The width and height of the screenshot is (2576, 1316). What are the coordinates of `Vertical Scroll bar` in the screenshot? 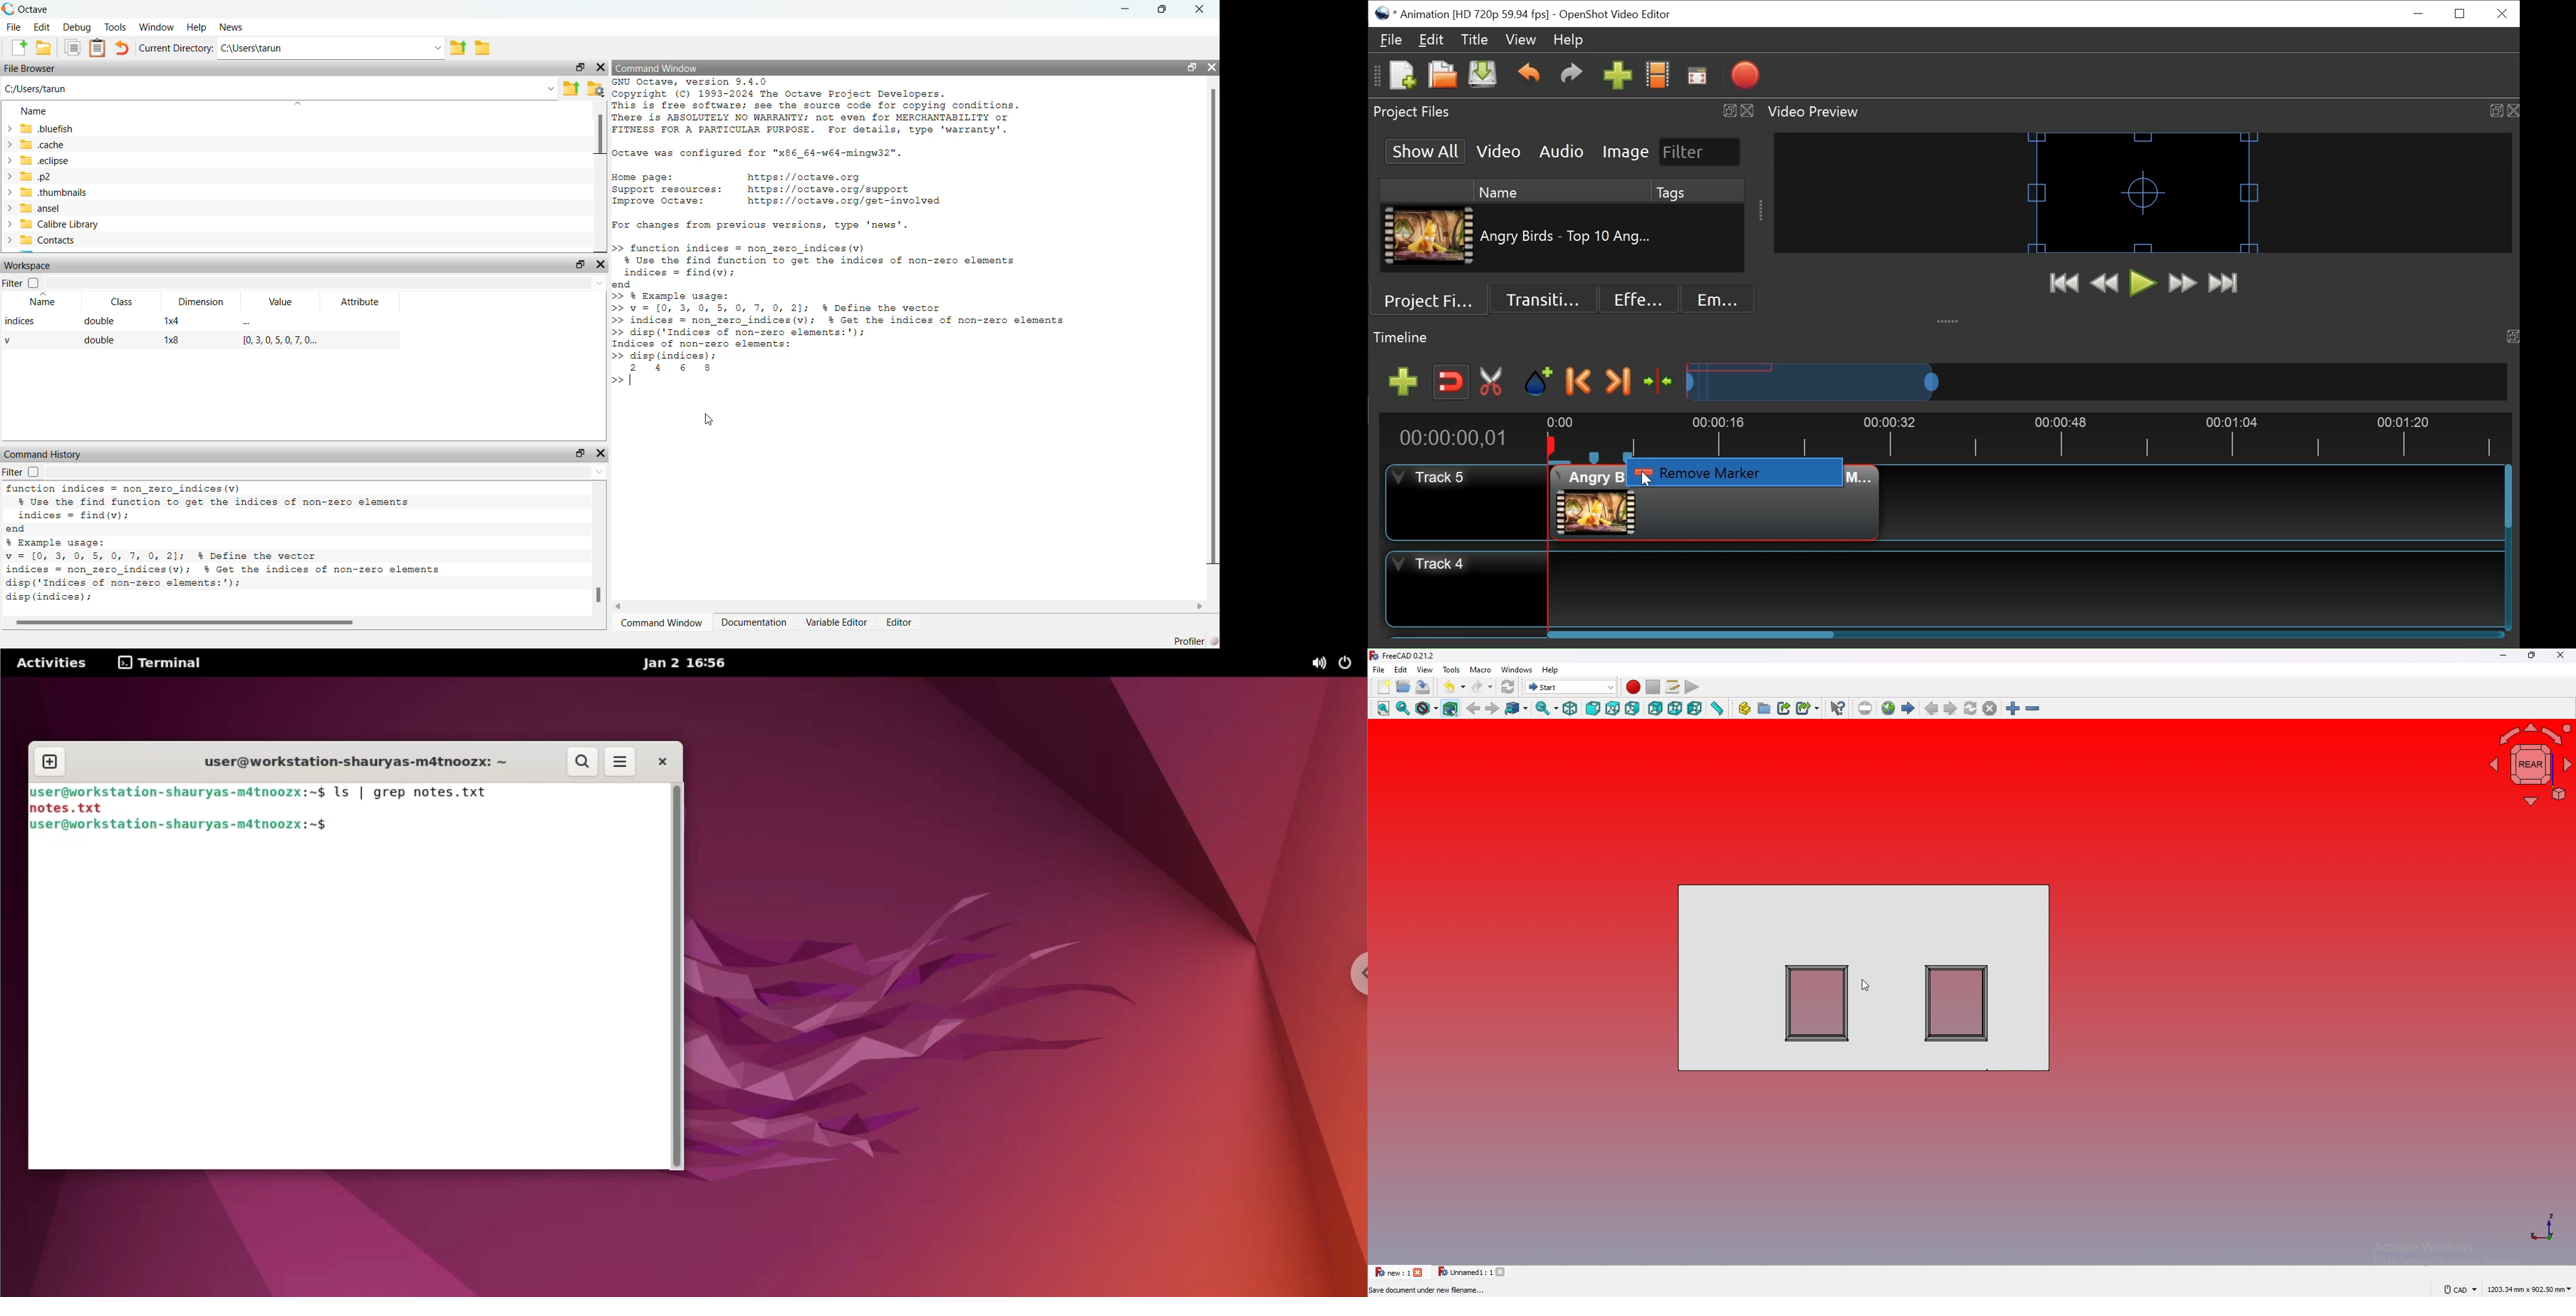 It's located at (2508, 499).